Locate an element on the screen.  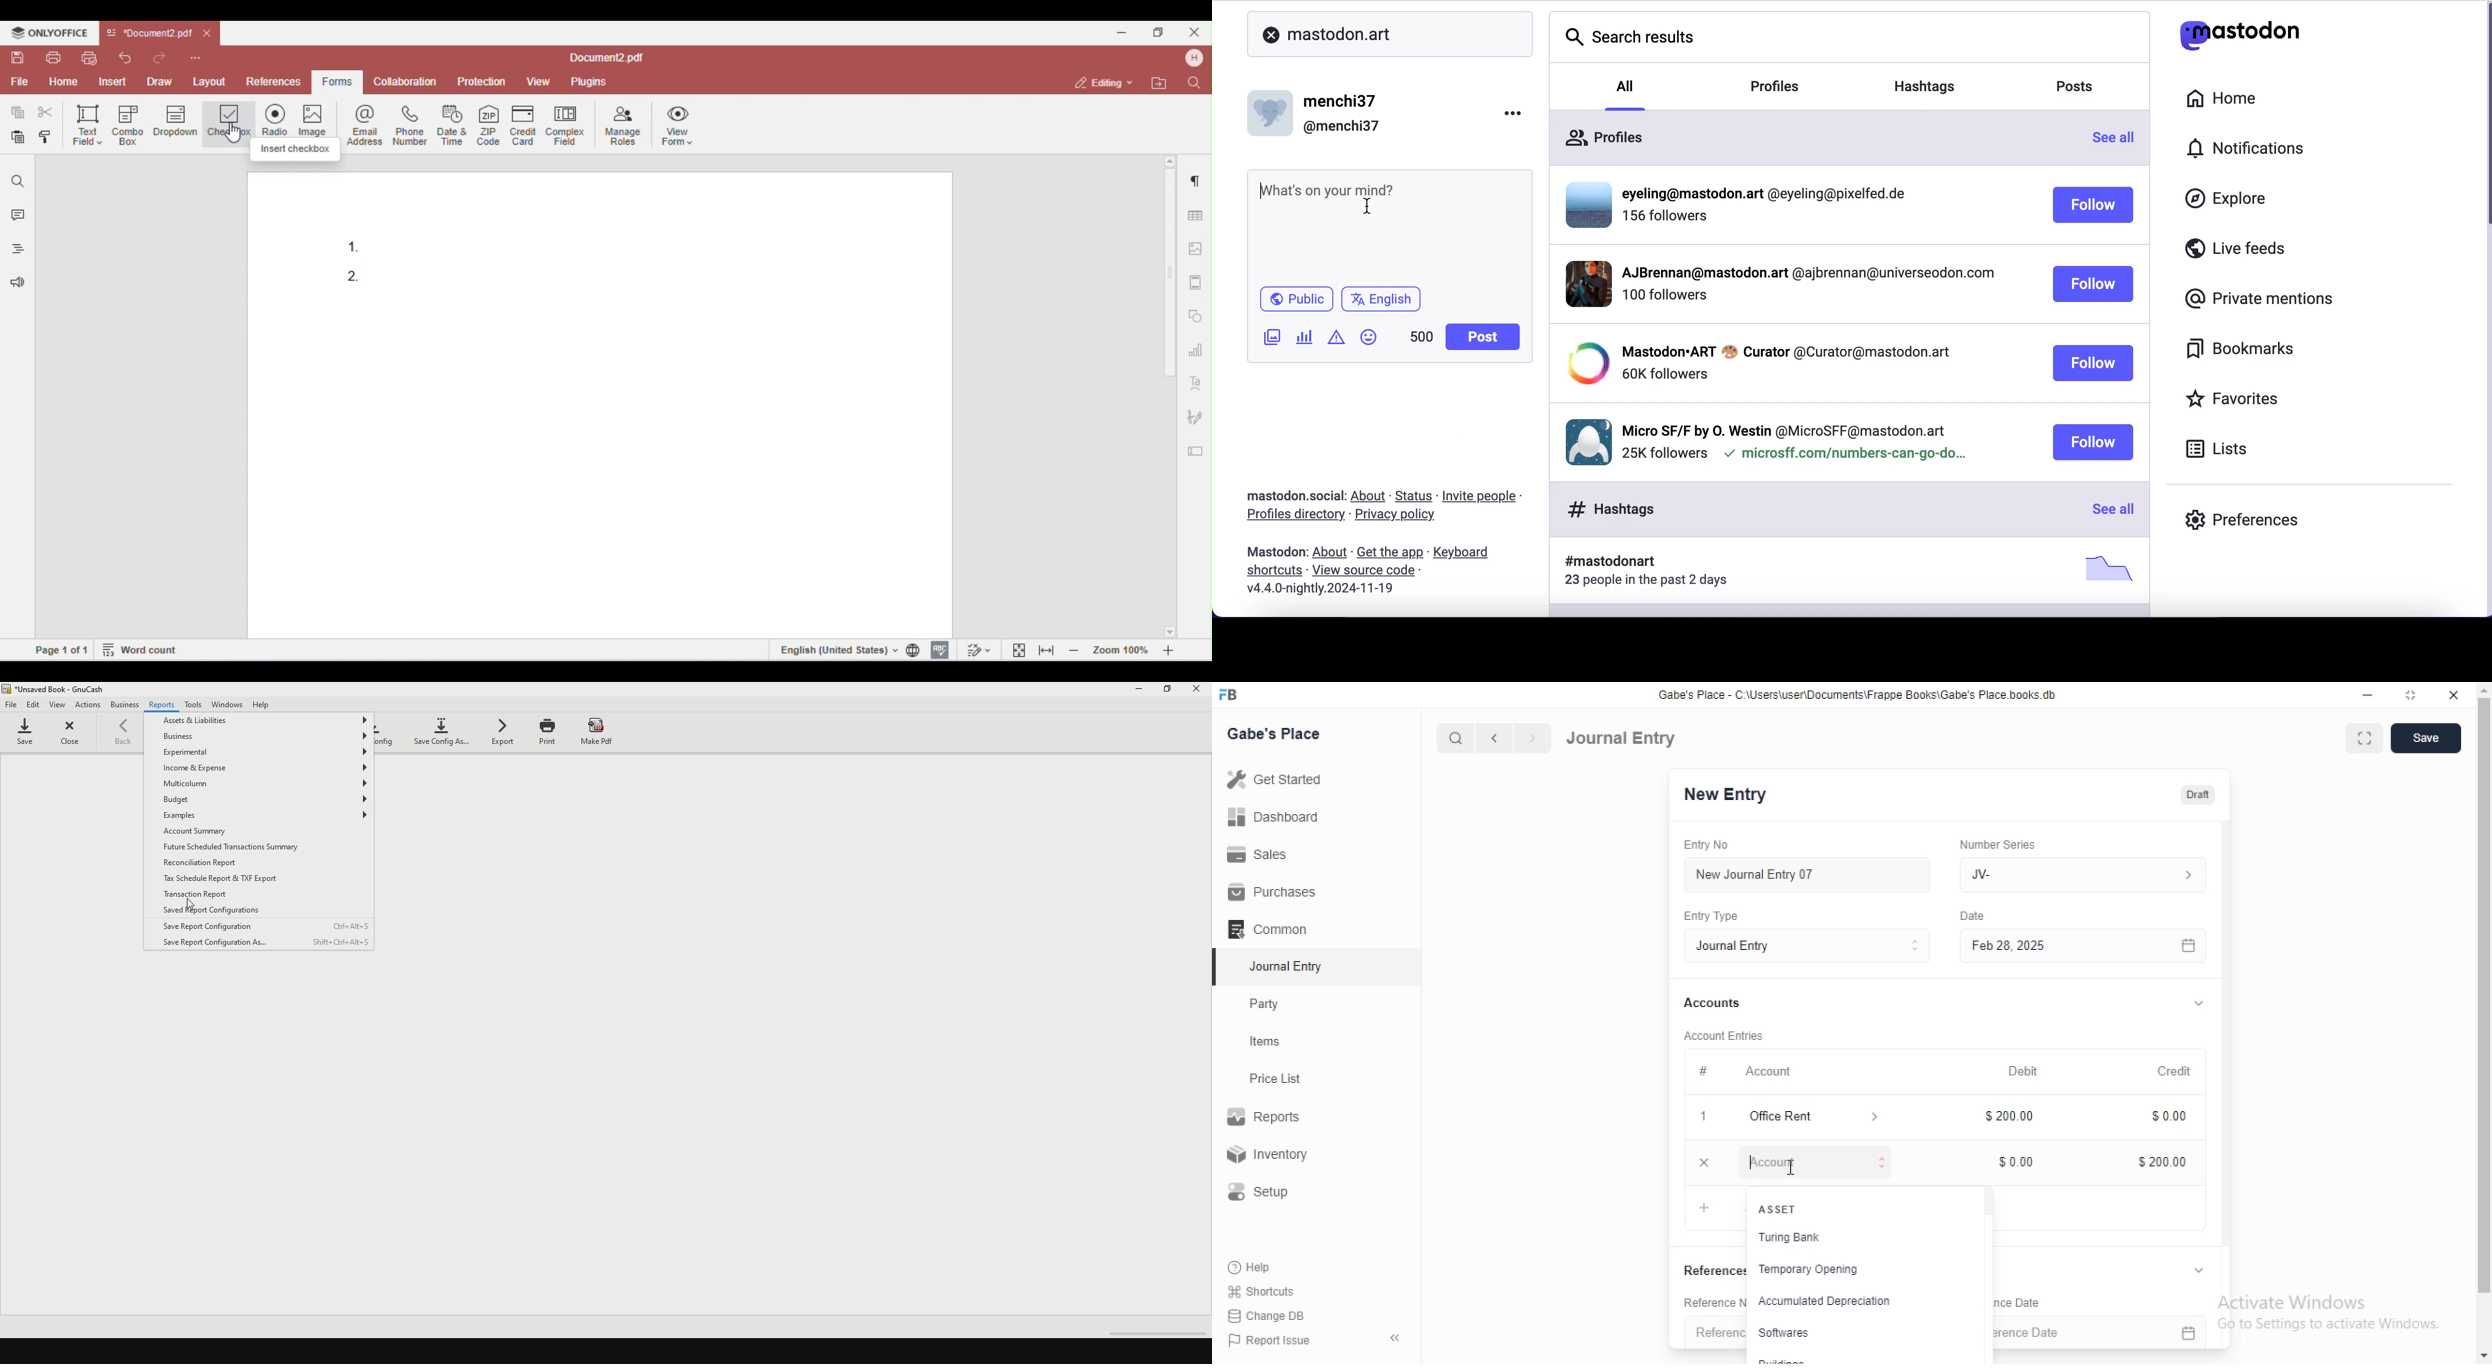
save is located at coordinates (2429, 738).